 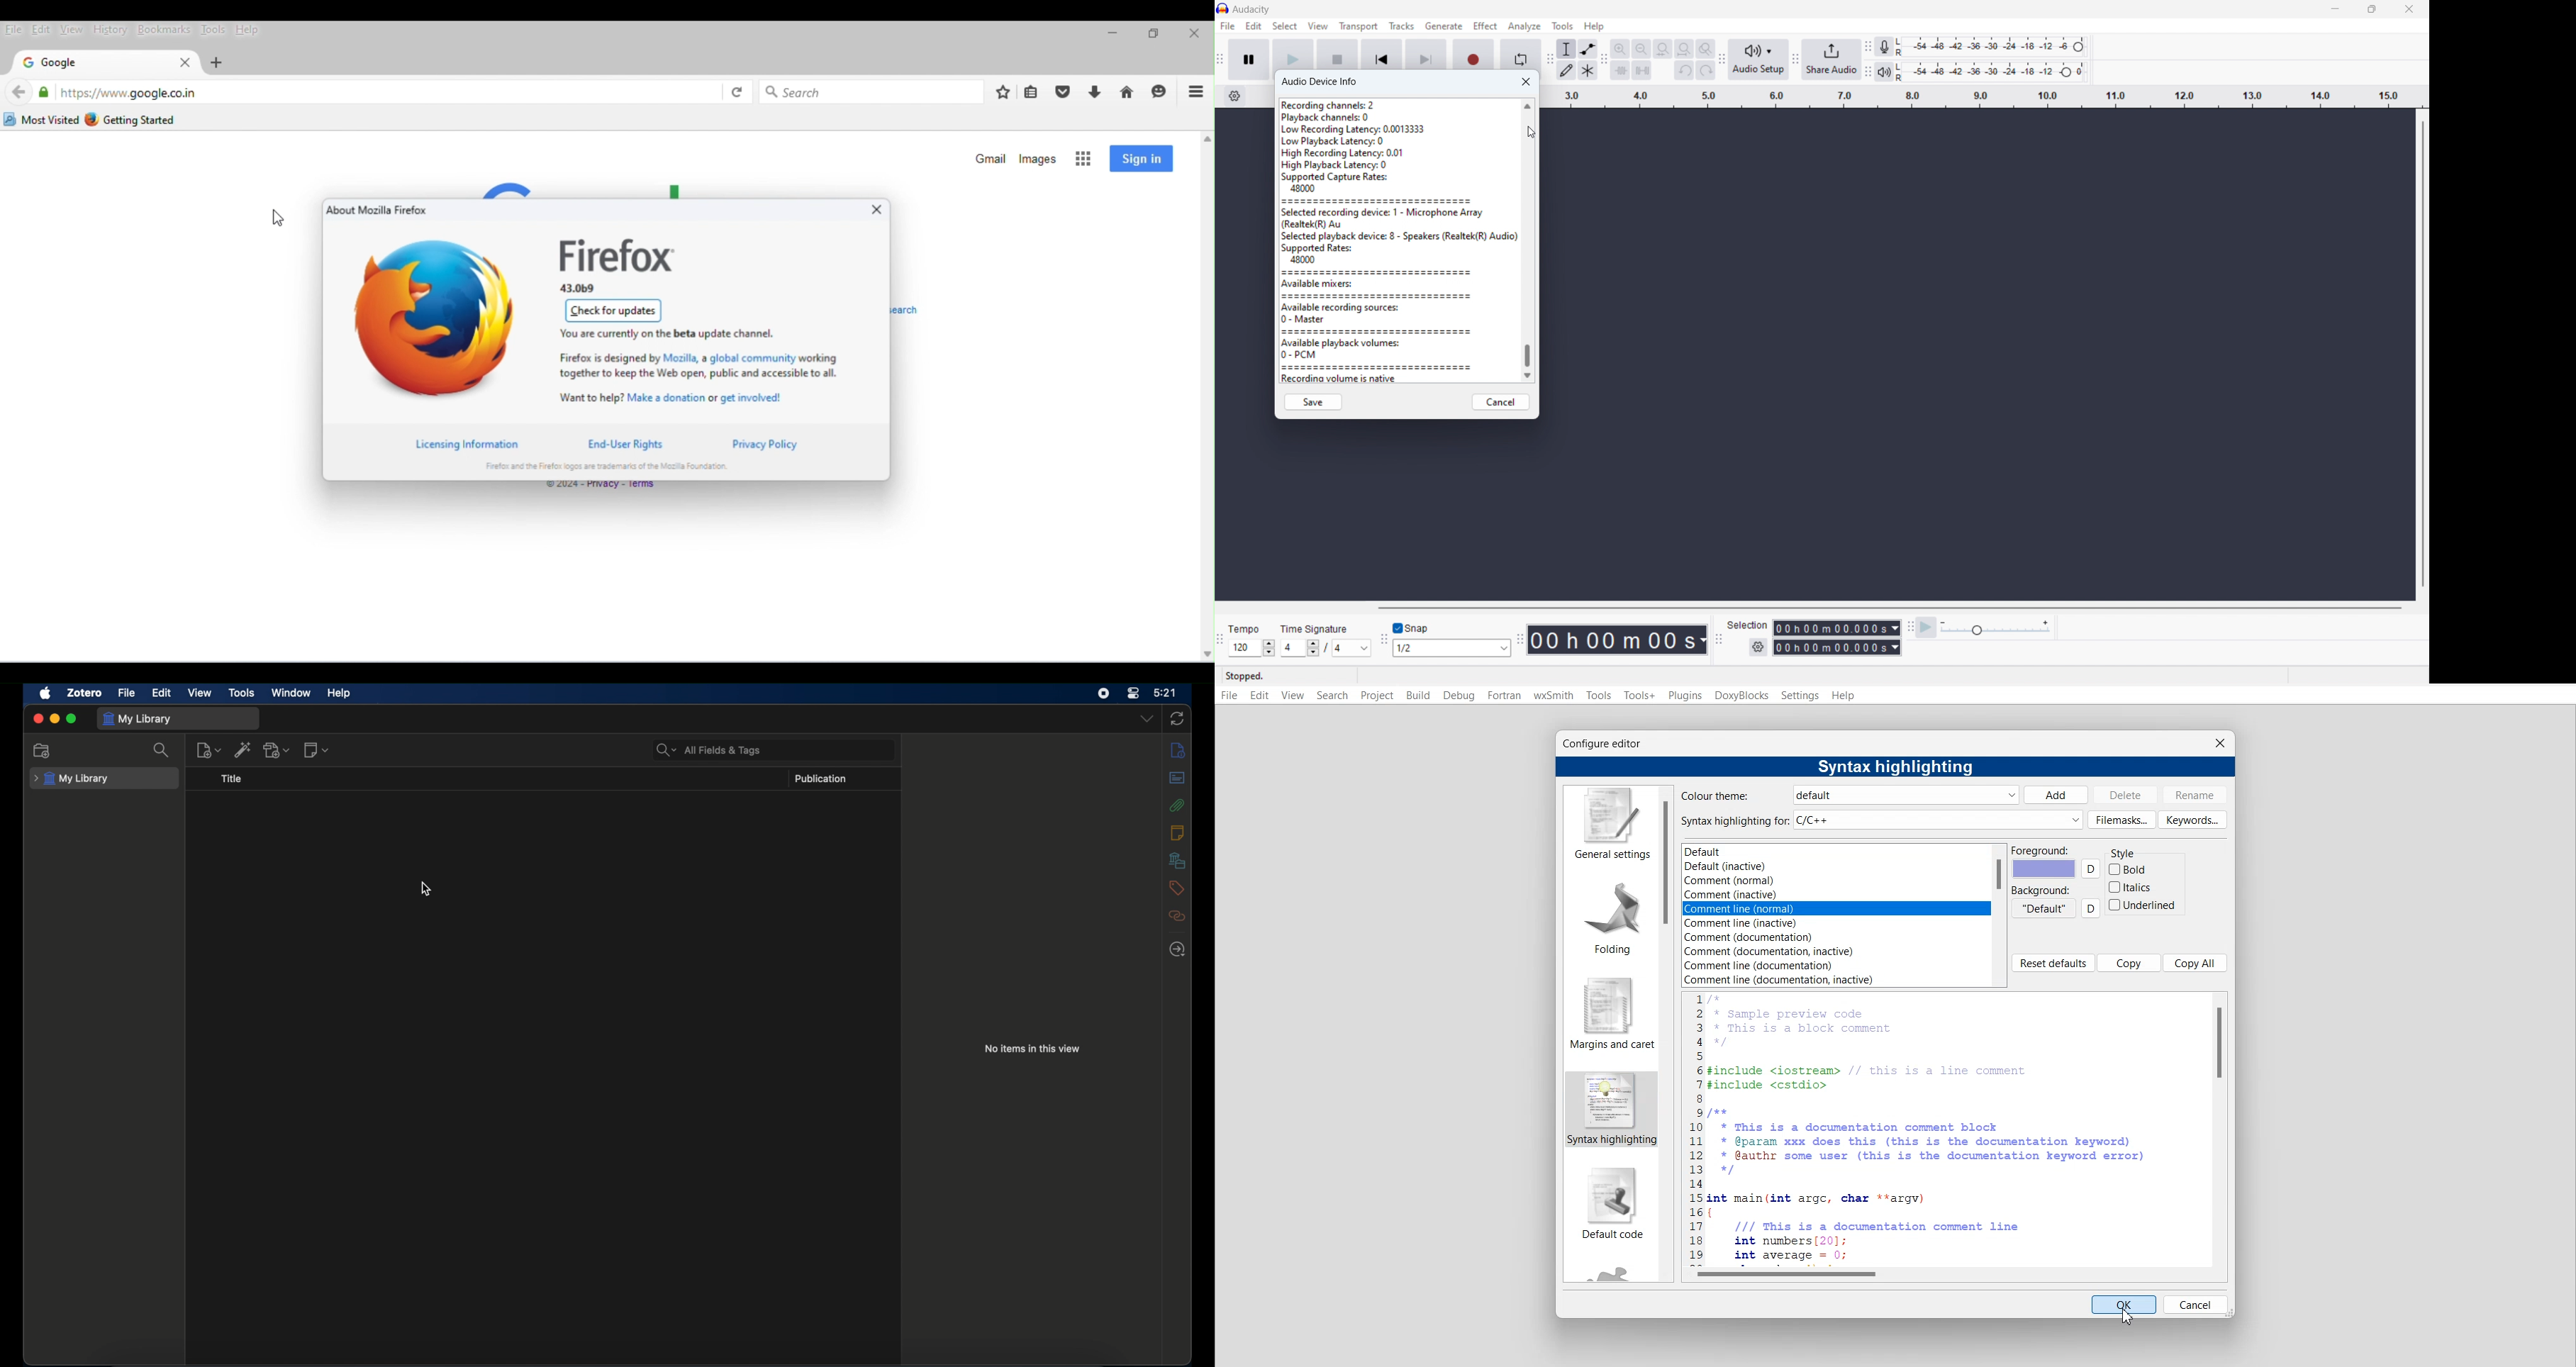 What do you see at coordinates (1034, 92) in the screenshot?
I see `show bookmarks` at bounding box center [1034, 92].